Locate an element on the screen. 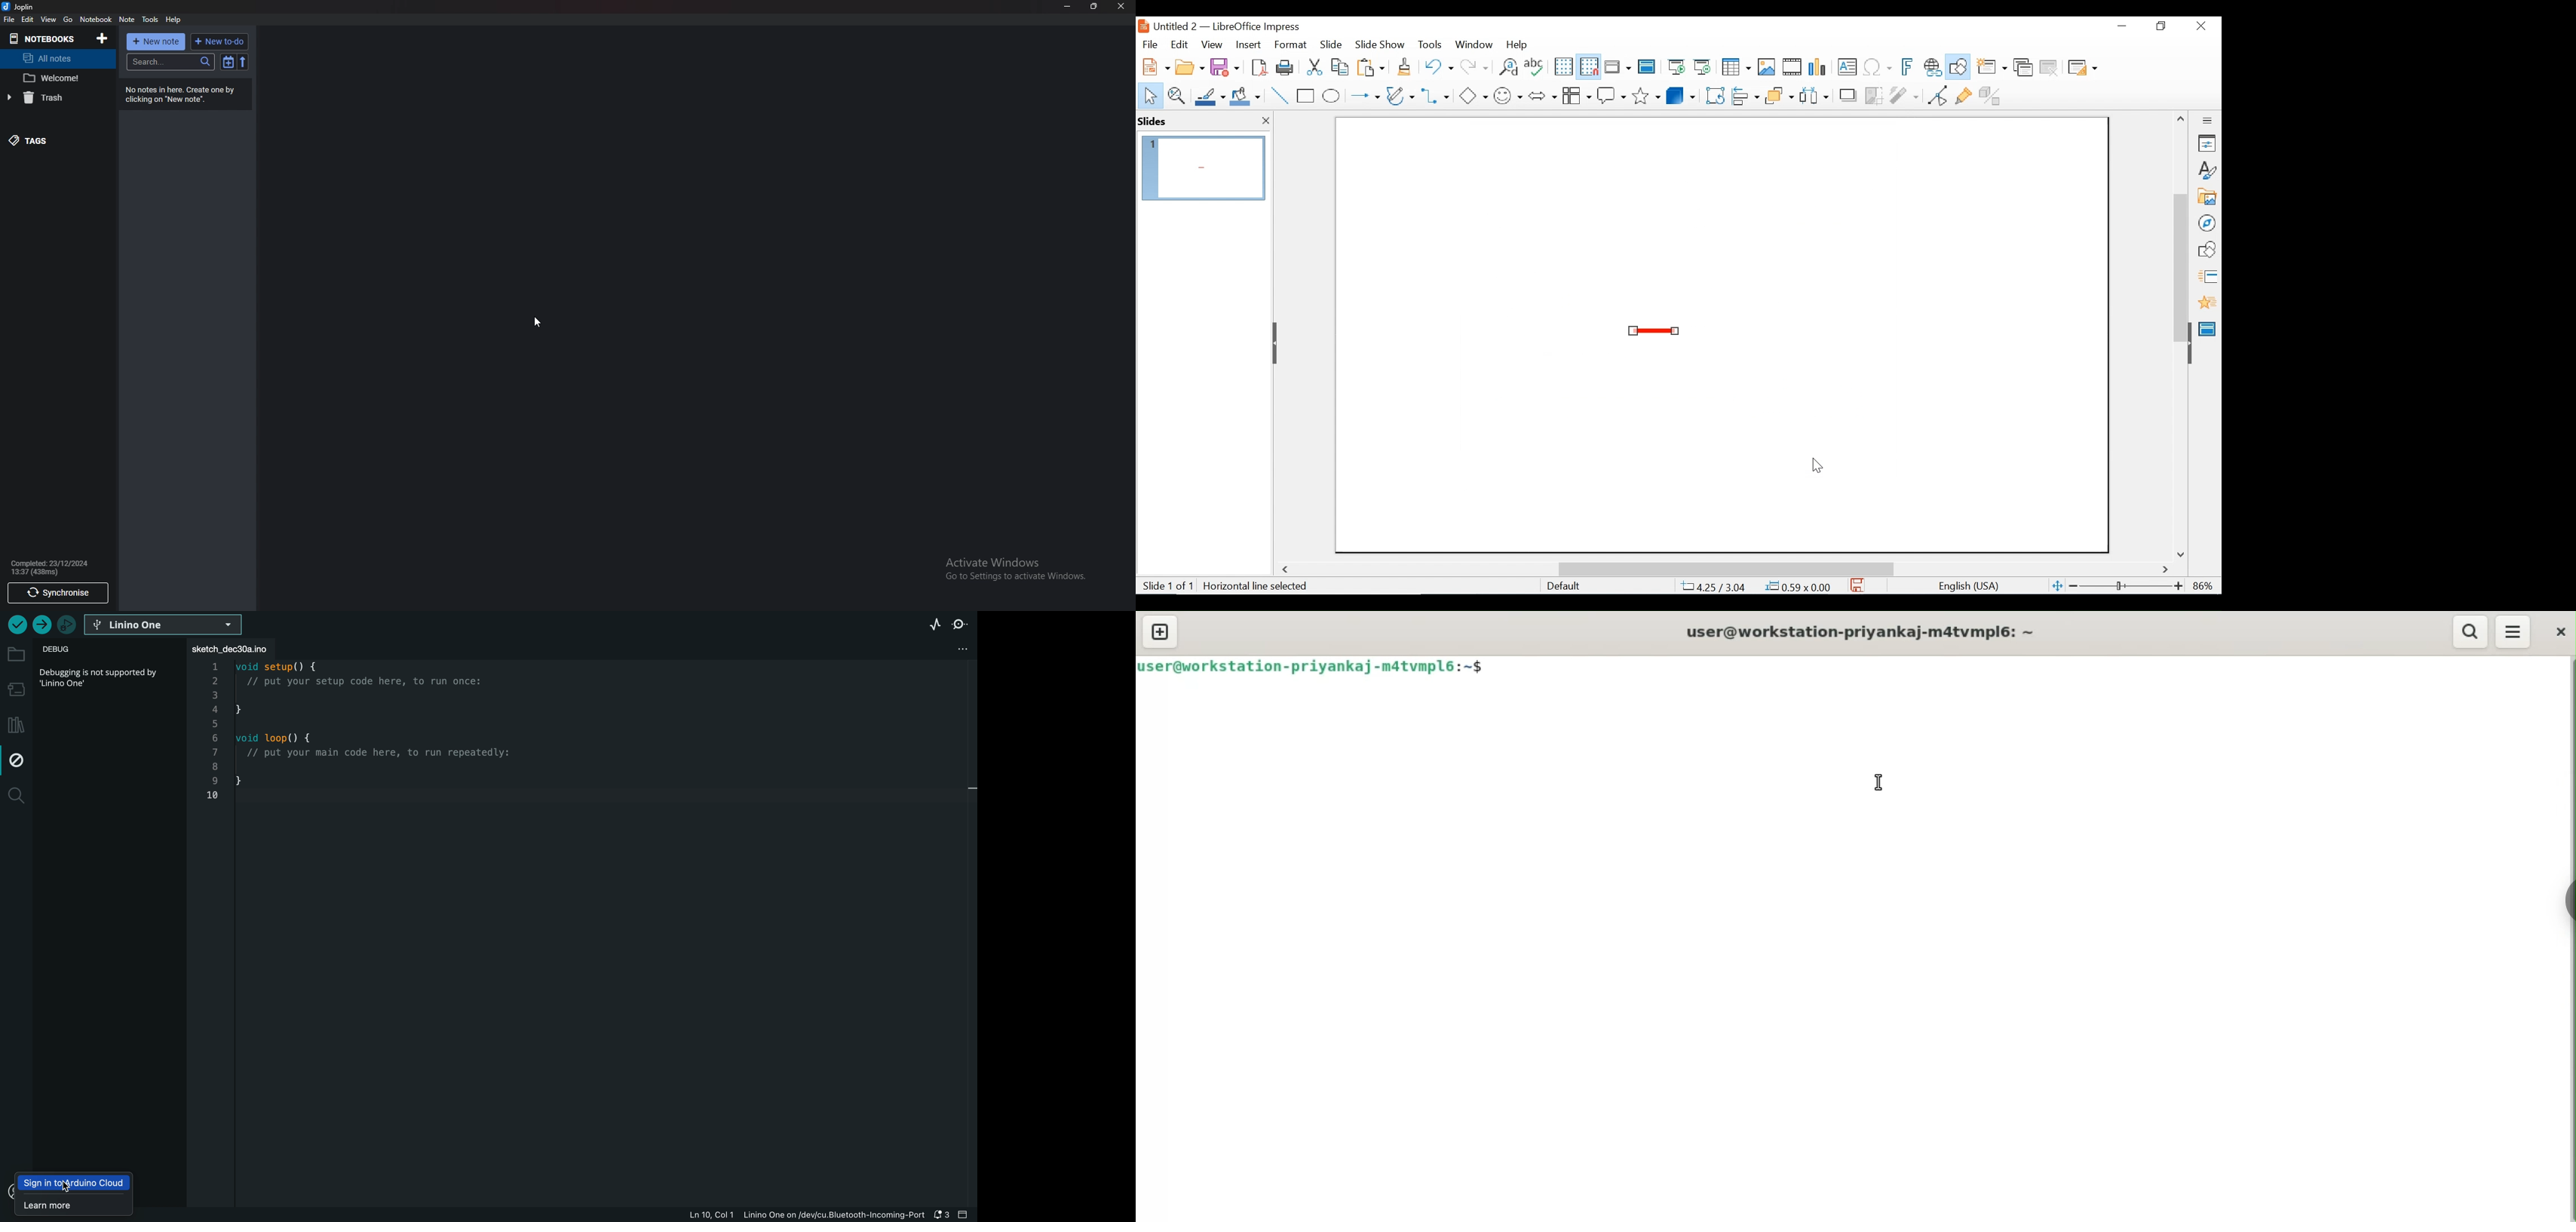 The width and height of the screenshot is (2576, 1232). Cut is located at coordinates (1313, 67).